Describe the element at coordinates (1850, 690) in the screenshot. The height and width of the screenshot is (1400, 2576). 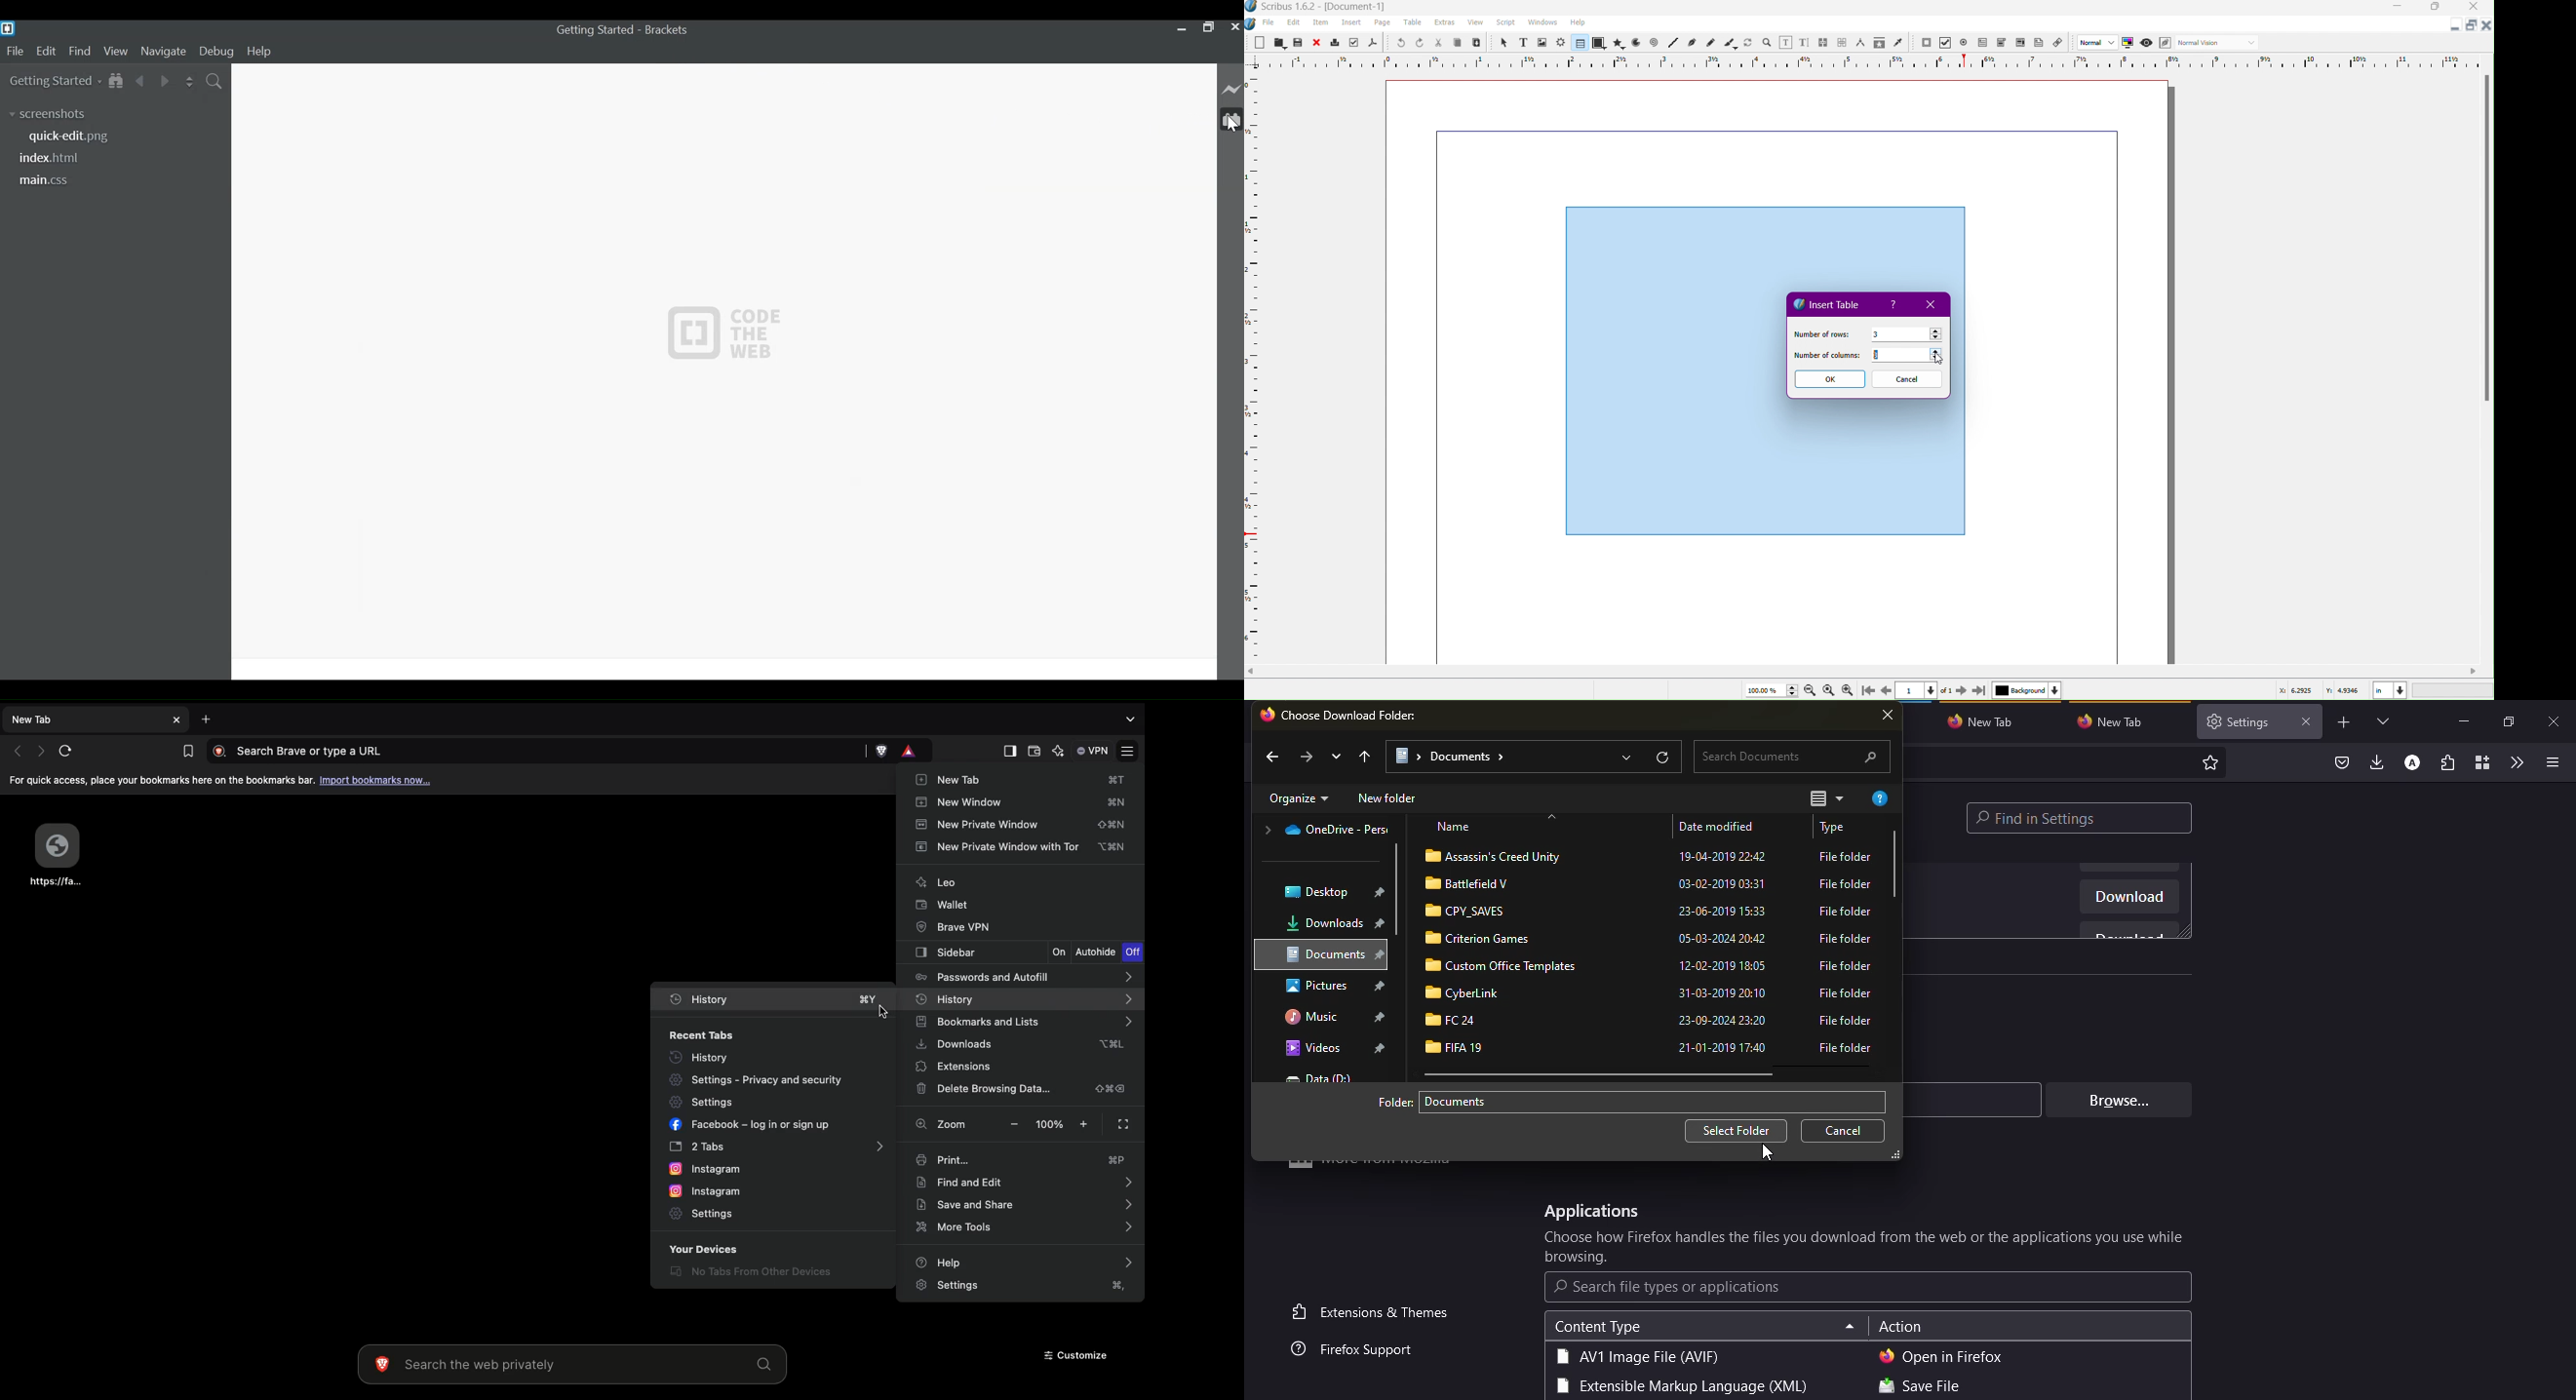
I see `Zoom In` at that location.